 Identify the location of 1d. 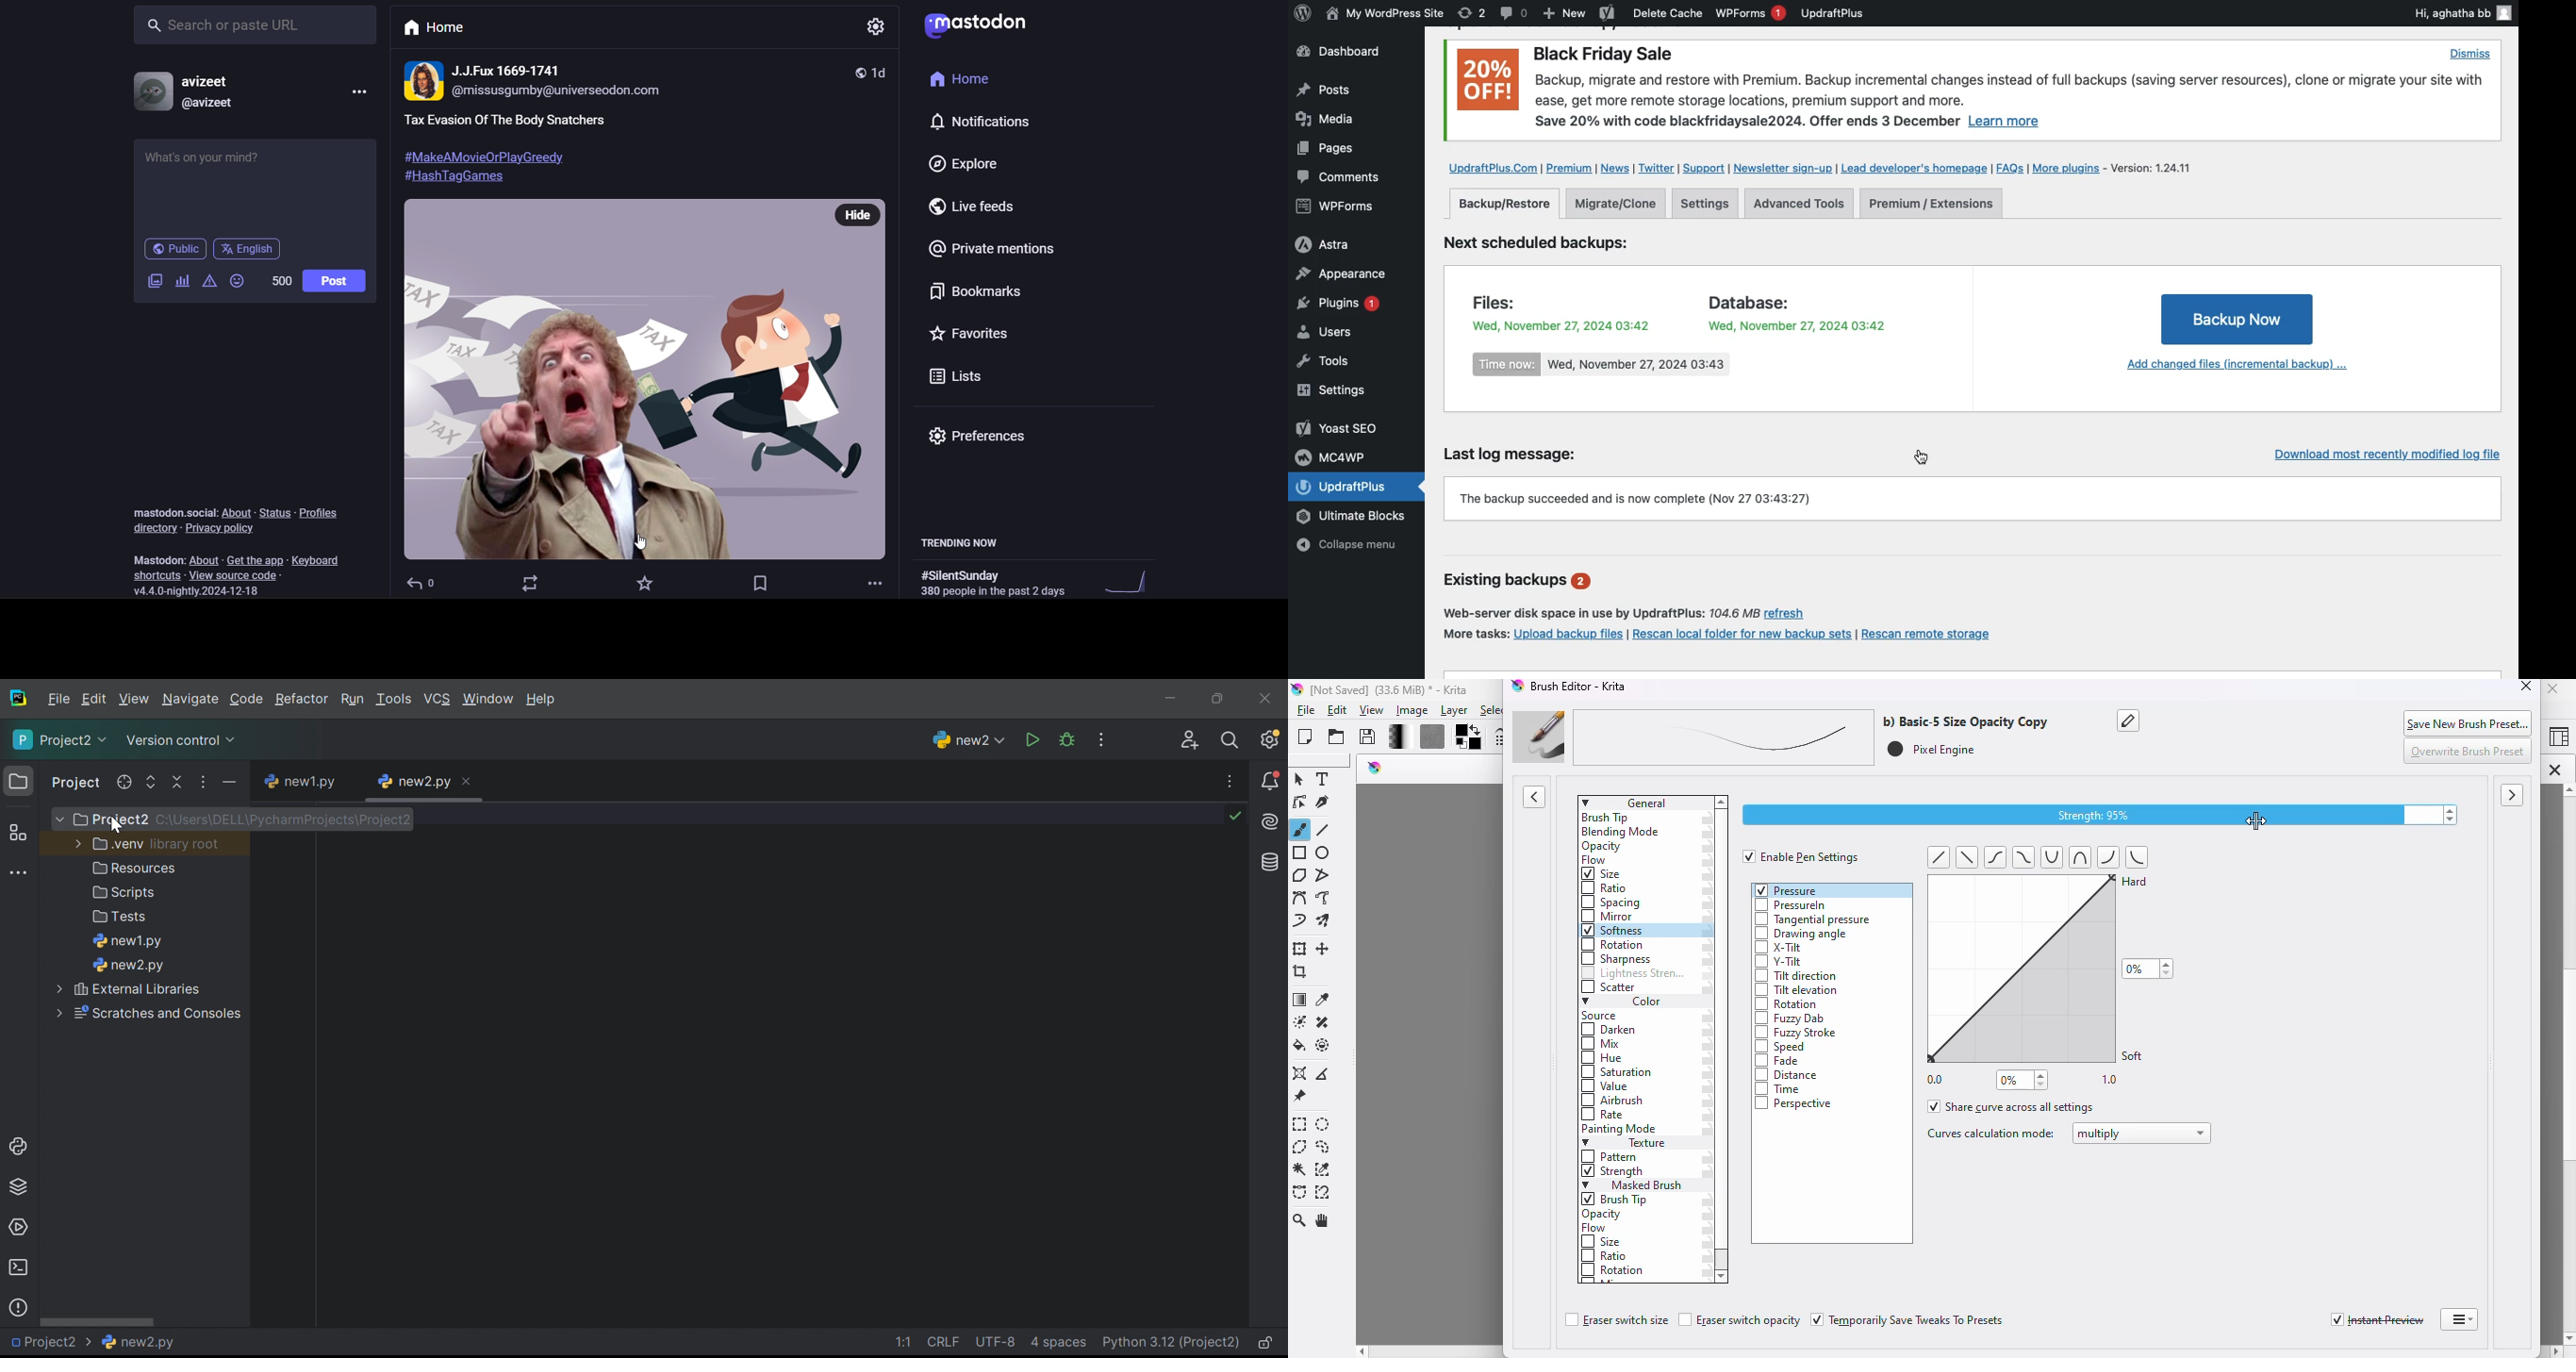
(865, 73).